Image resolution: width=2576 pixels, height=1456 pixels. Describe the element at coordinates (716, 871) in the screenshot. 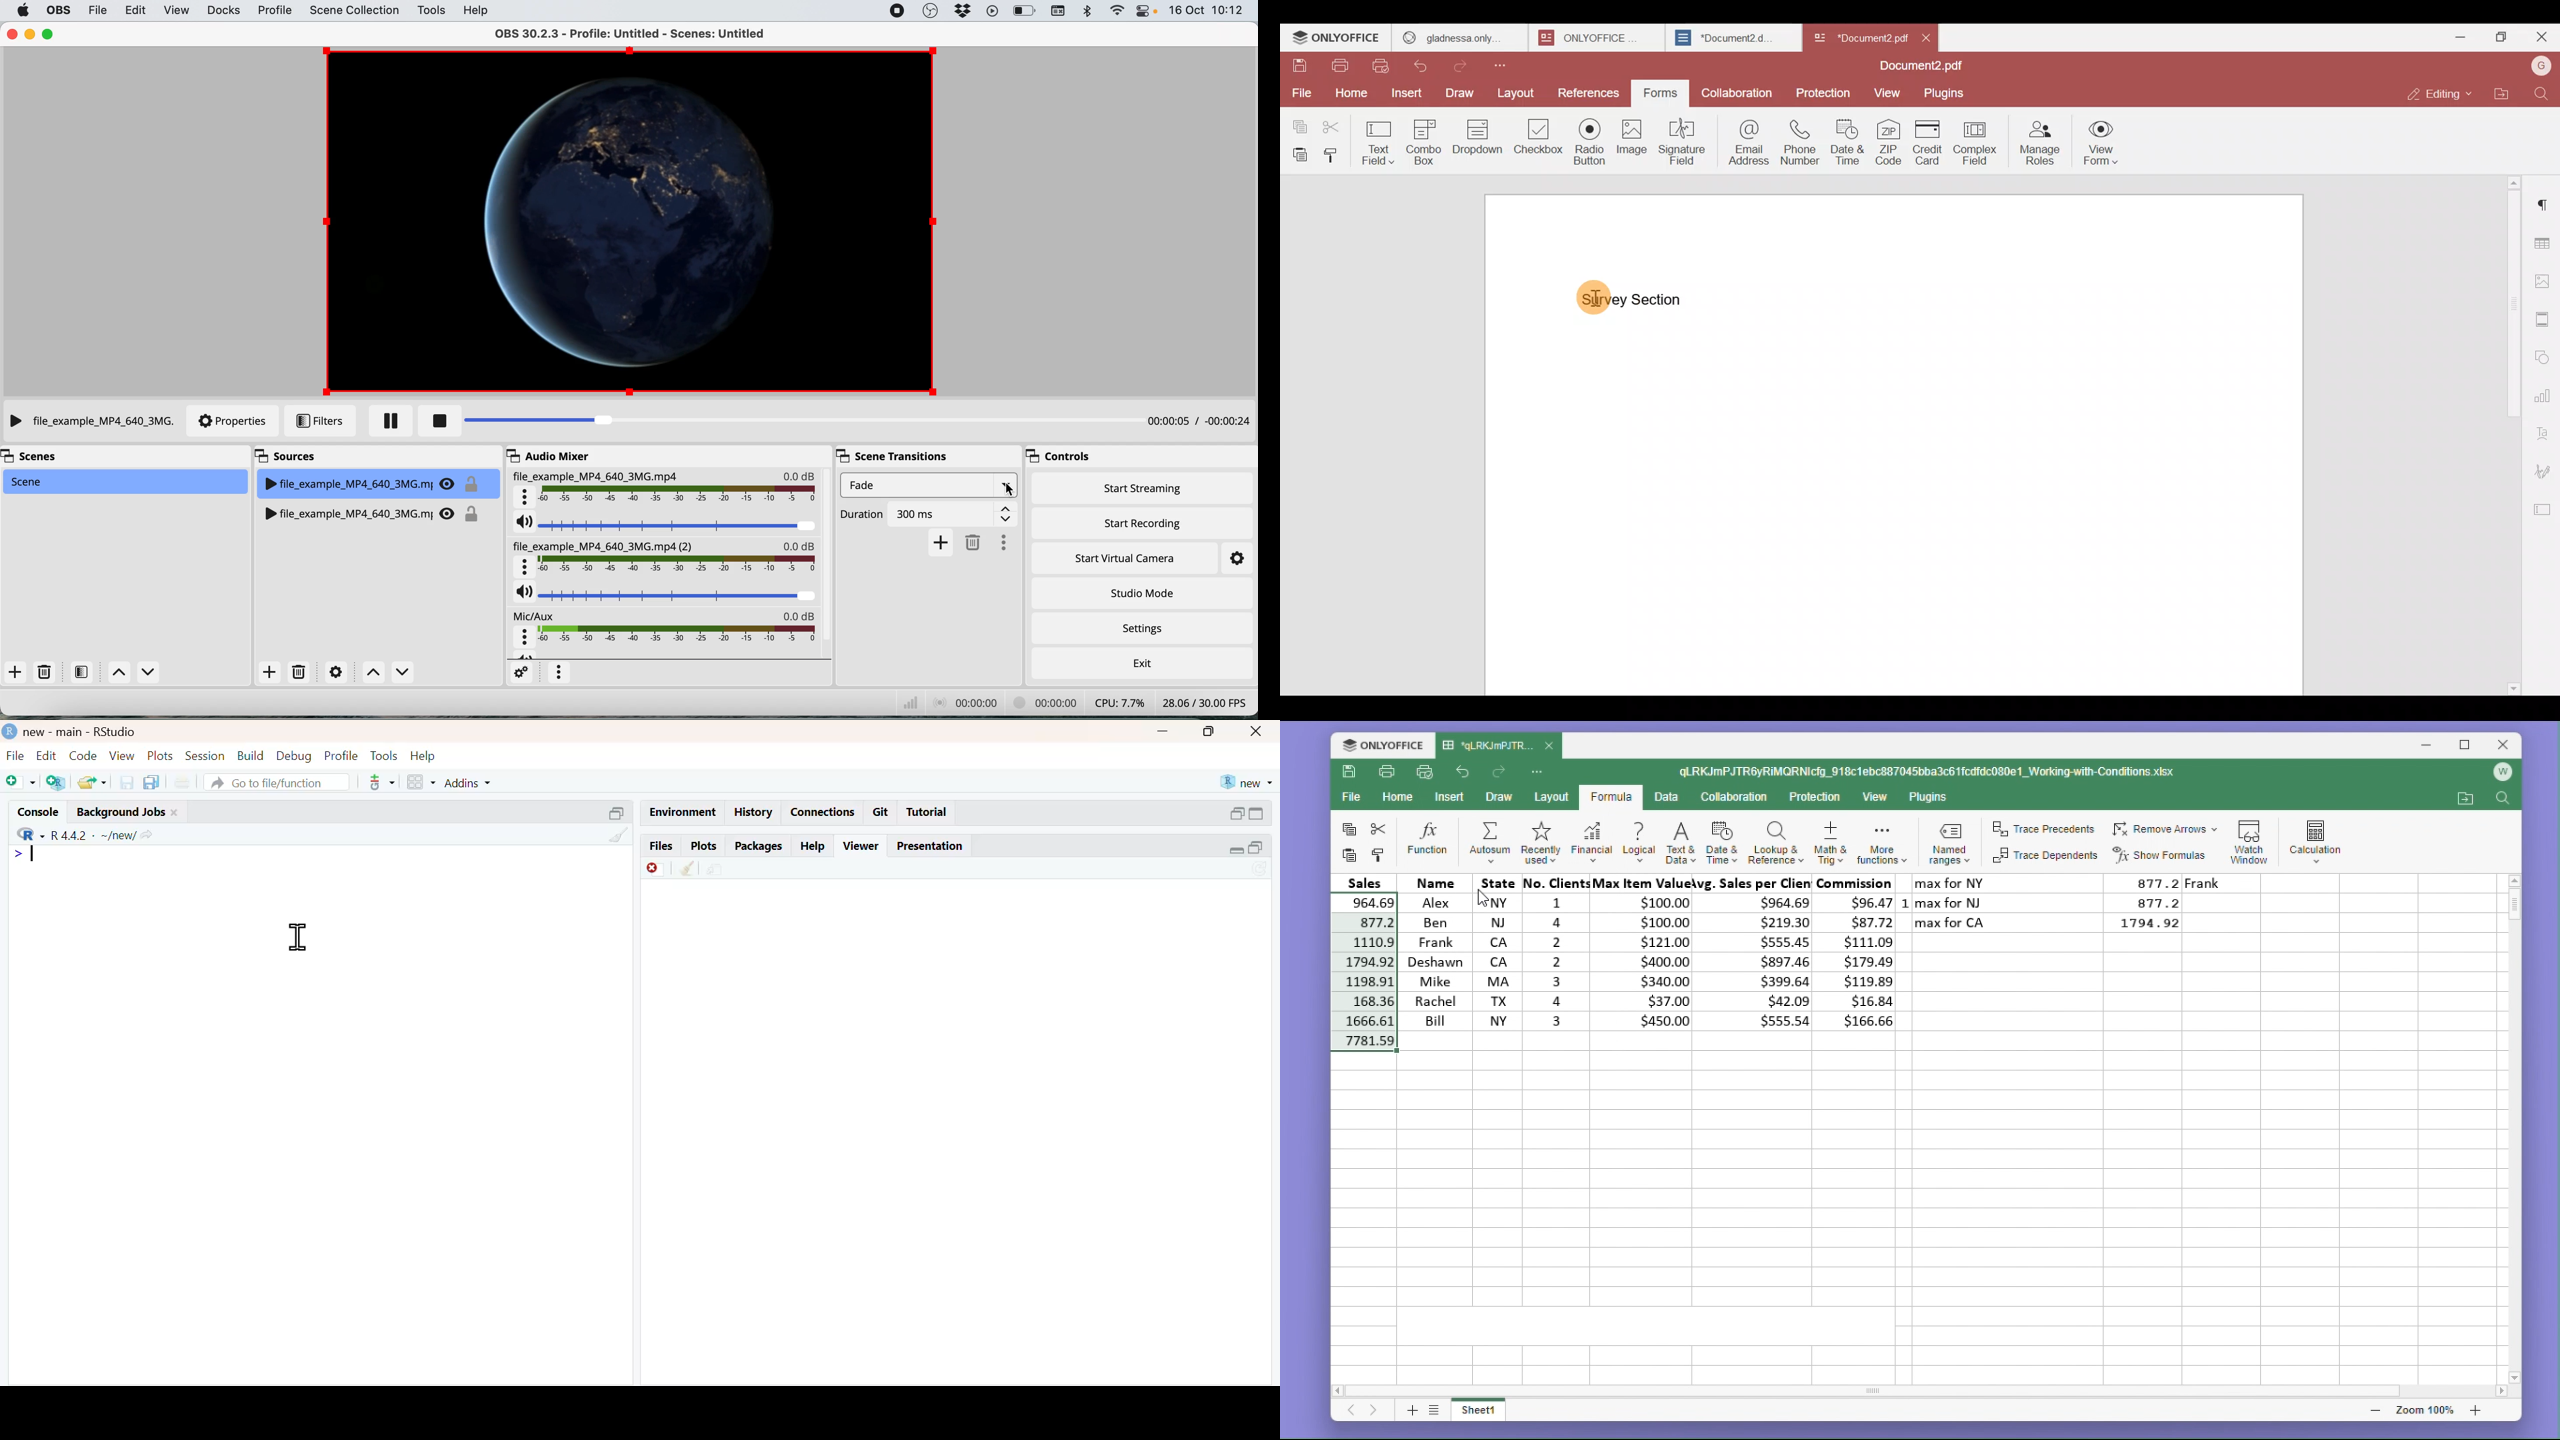

I see `share` at that location.